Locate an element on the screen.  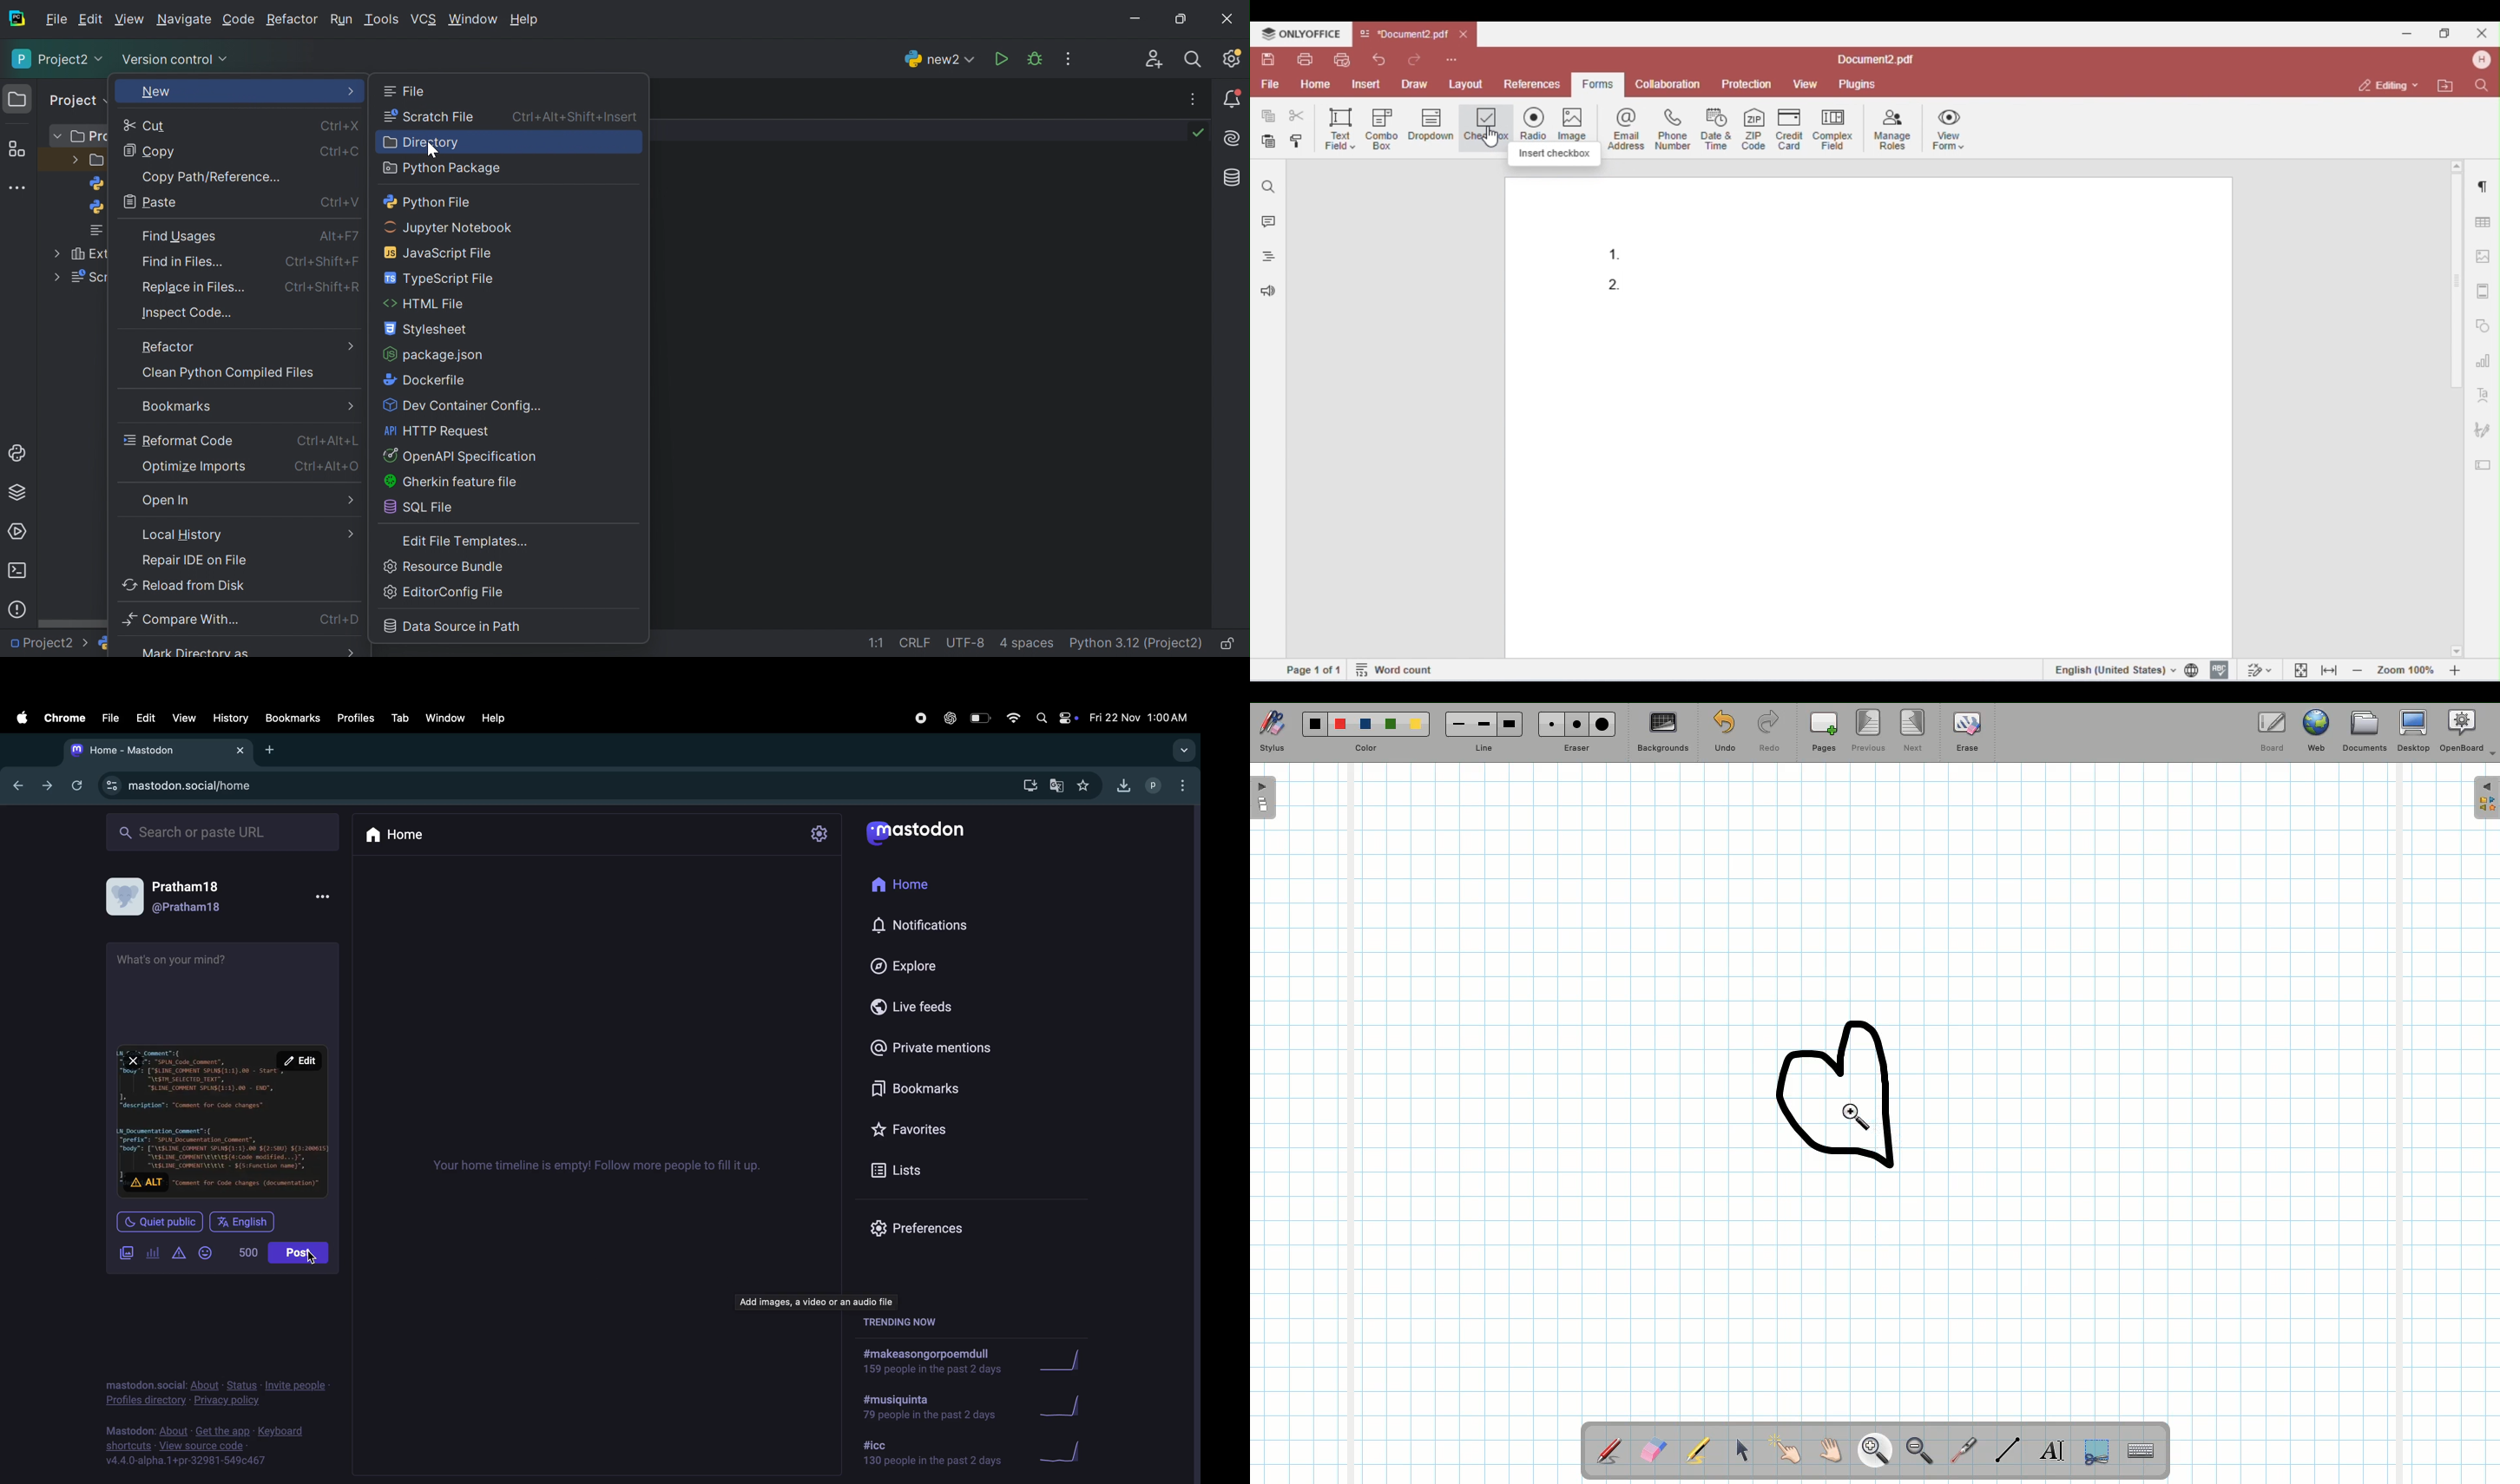
Local History is located at coordinates (181, 535).